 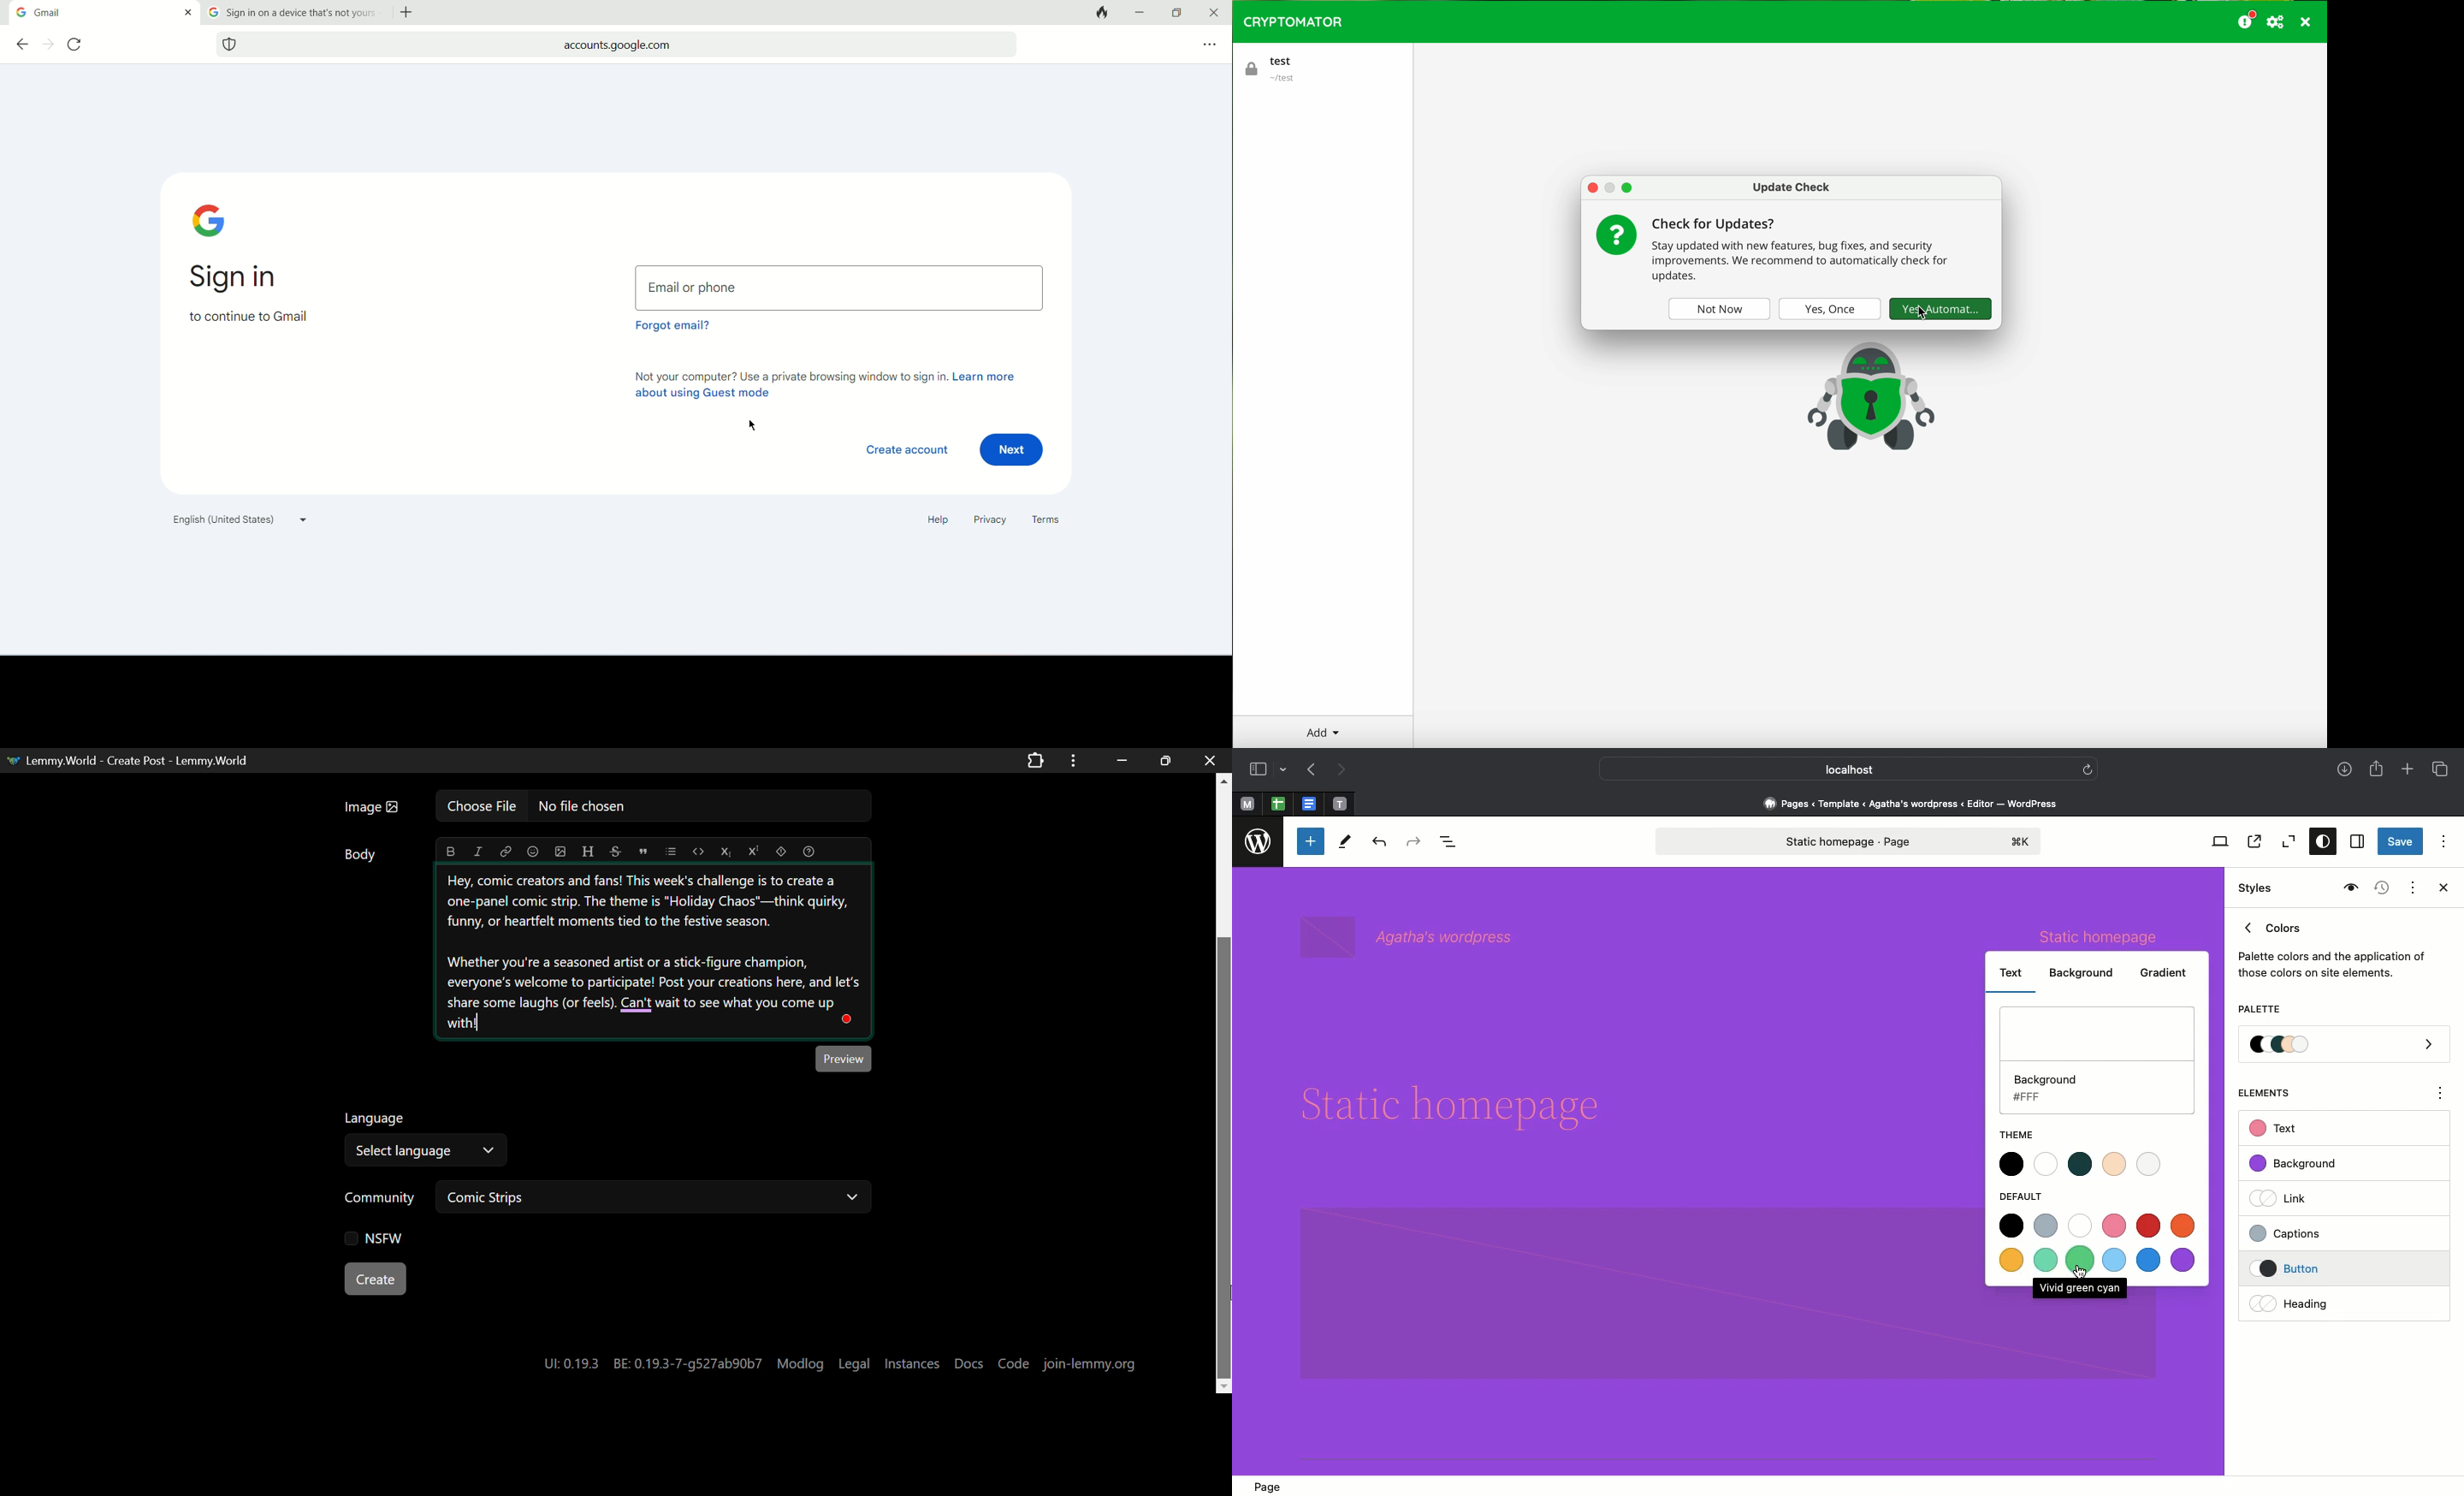 What do you see at coordinates (1342, 770) in the screenshot?
I see `Next page` at bounding box center [1342, 770].